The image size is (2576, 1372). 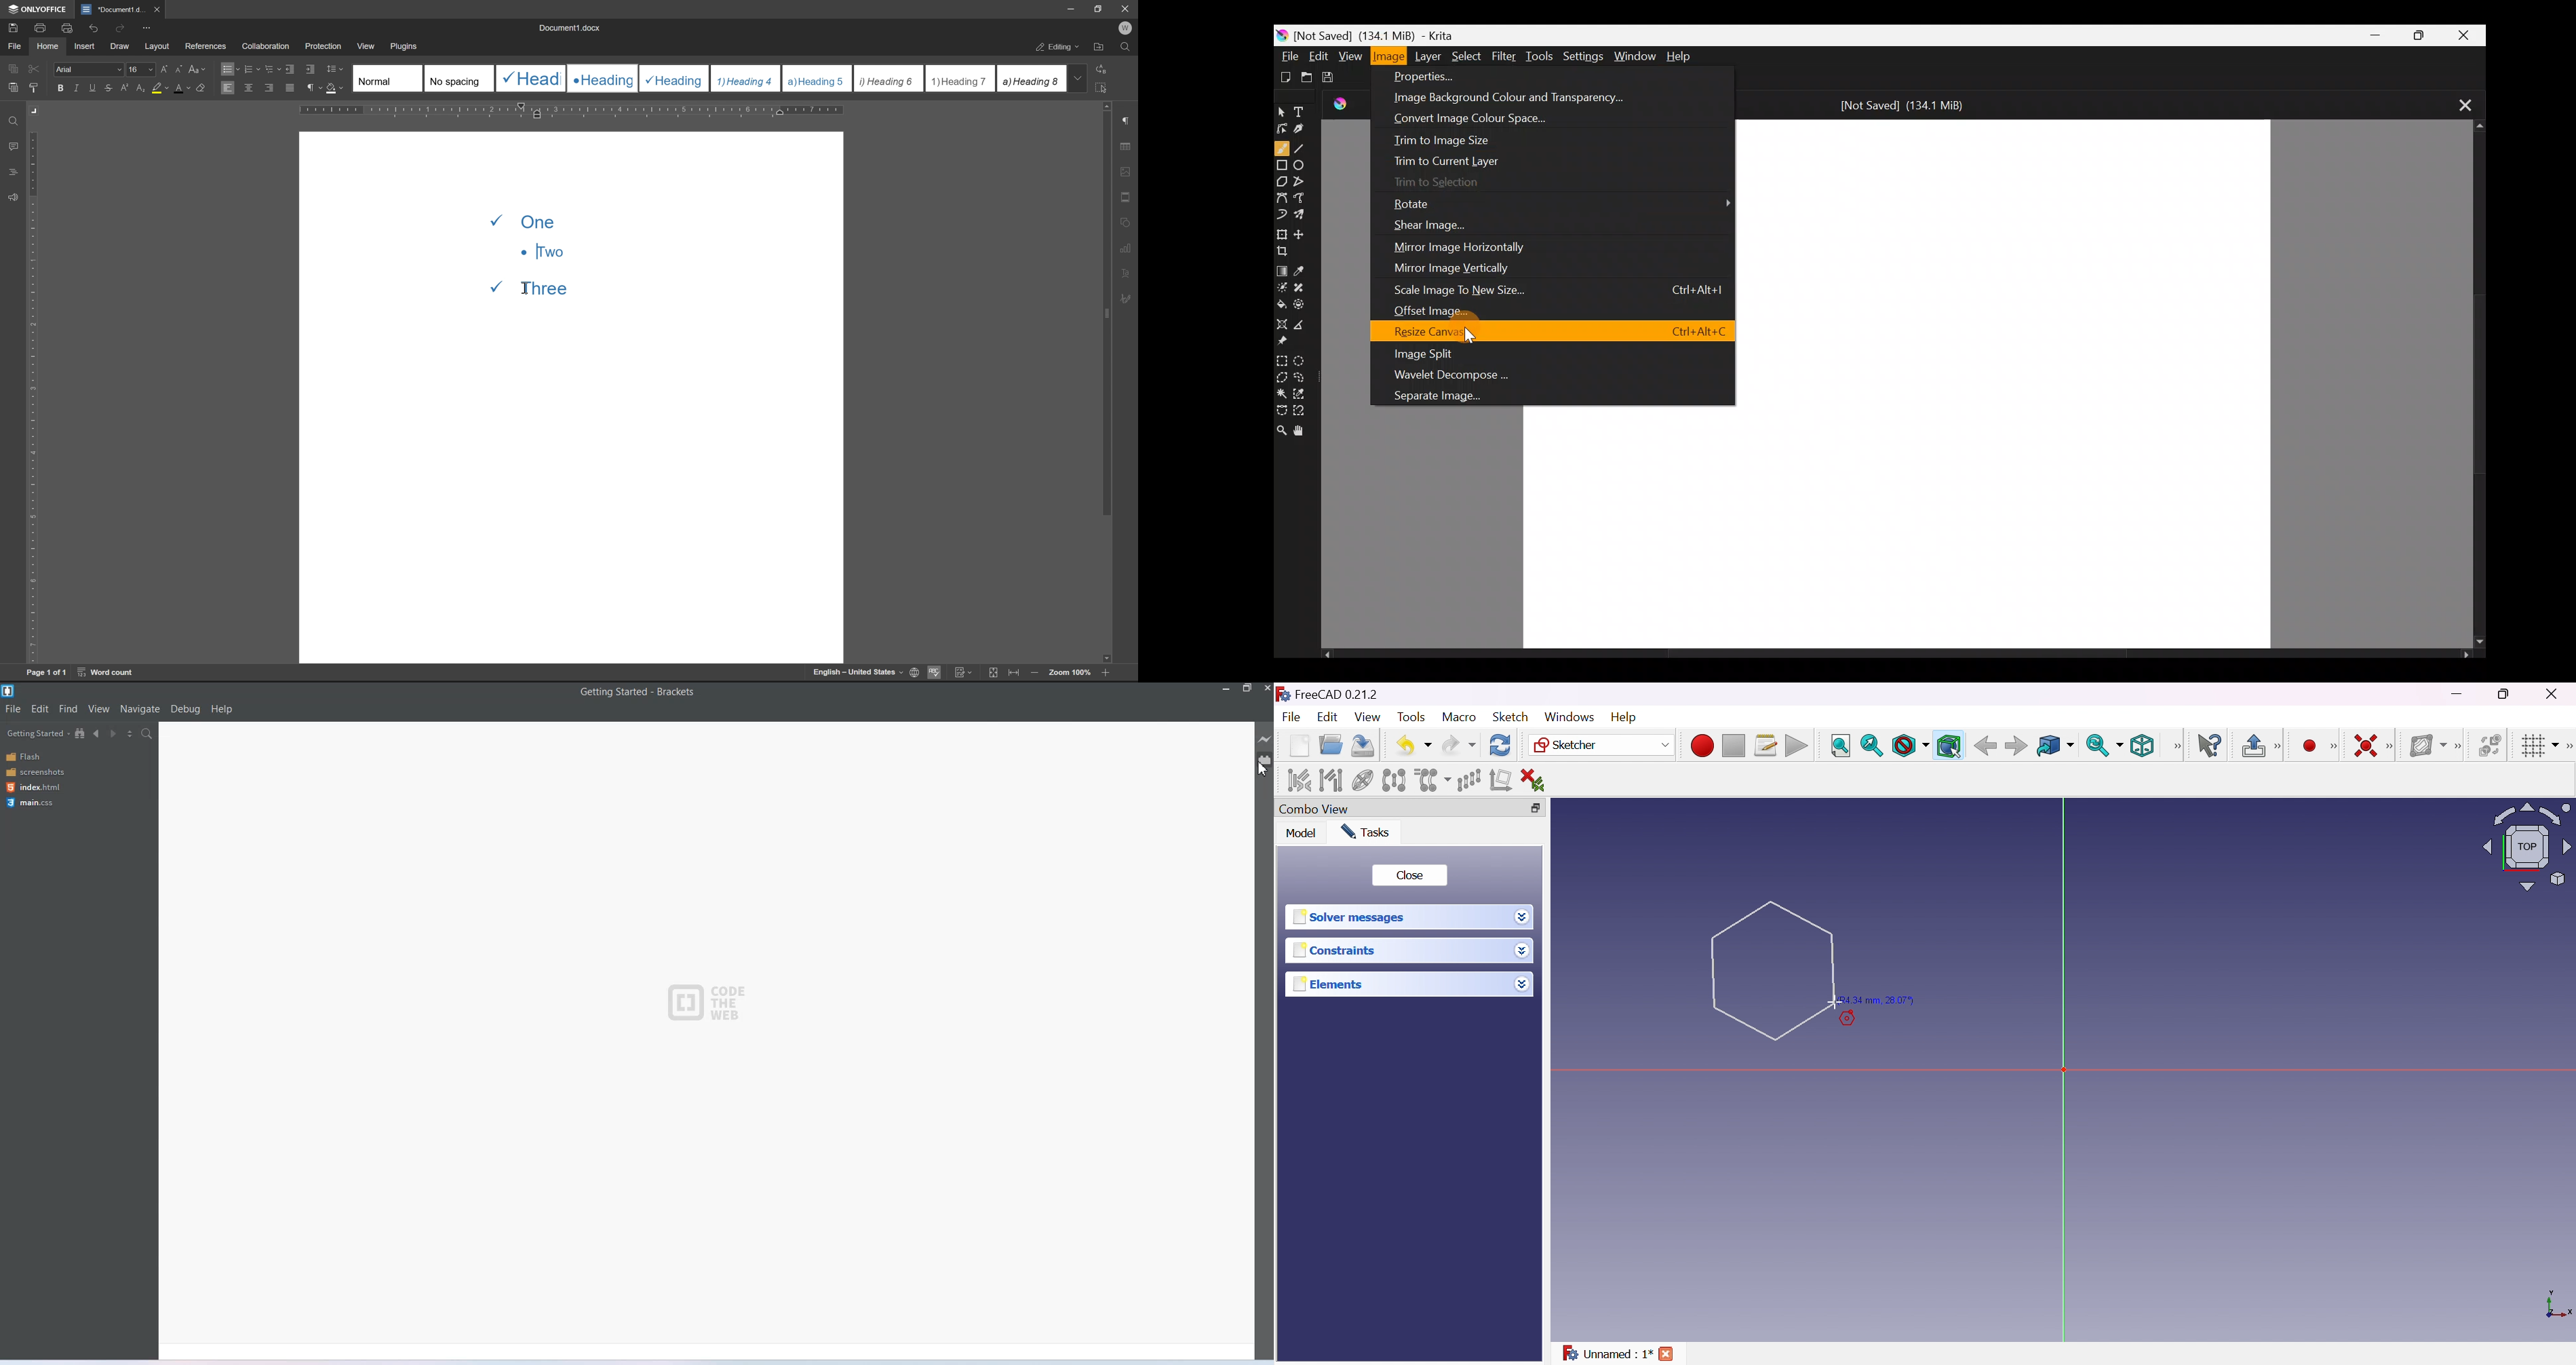 I want to click on Reference images tool, so click(x=1284, y=343).